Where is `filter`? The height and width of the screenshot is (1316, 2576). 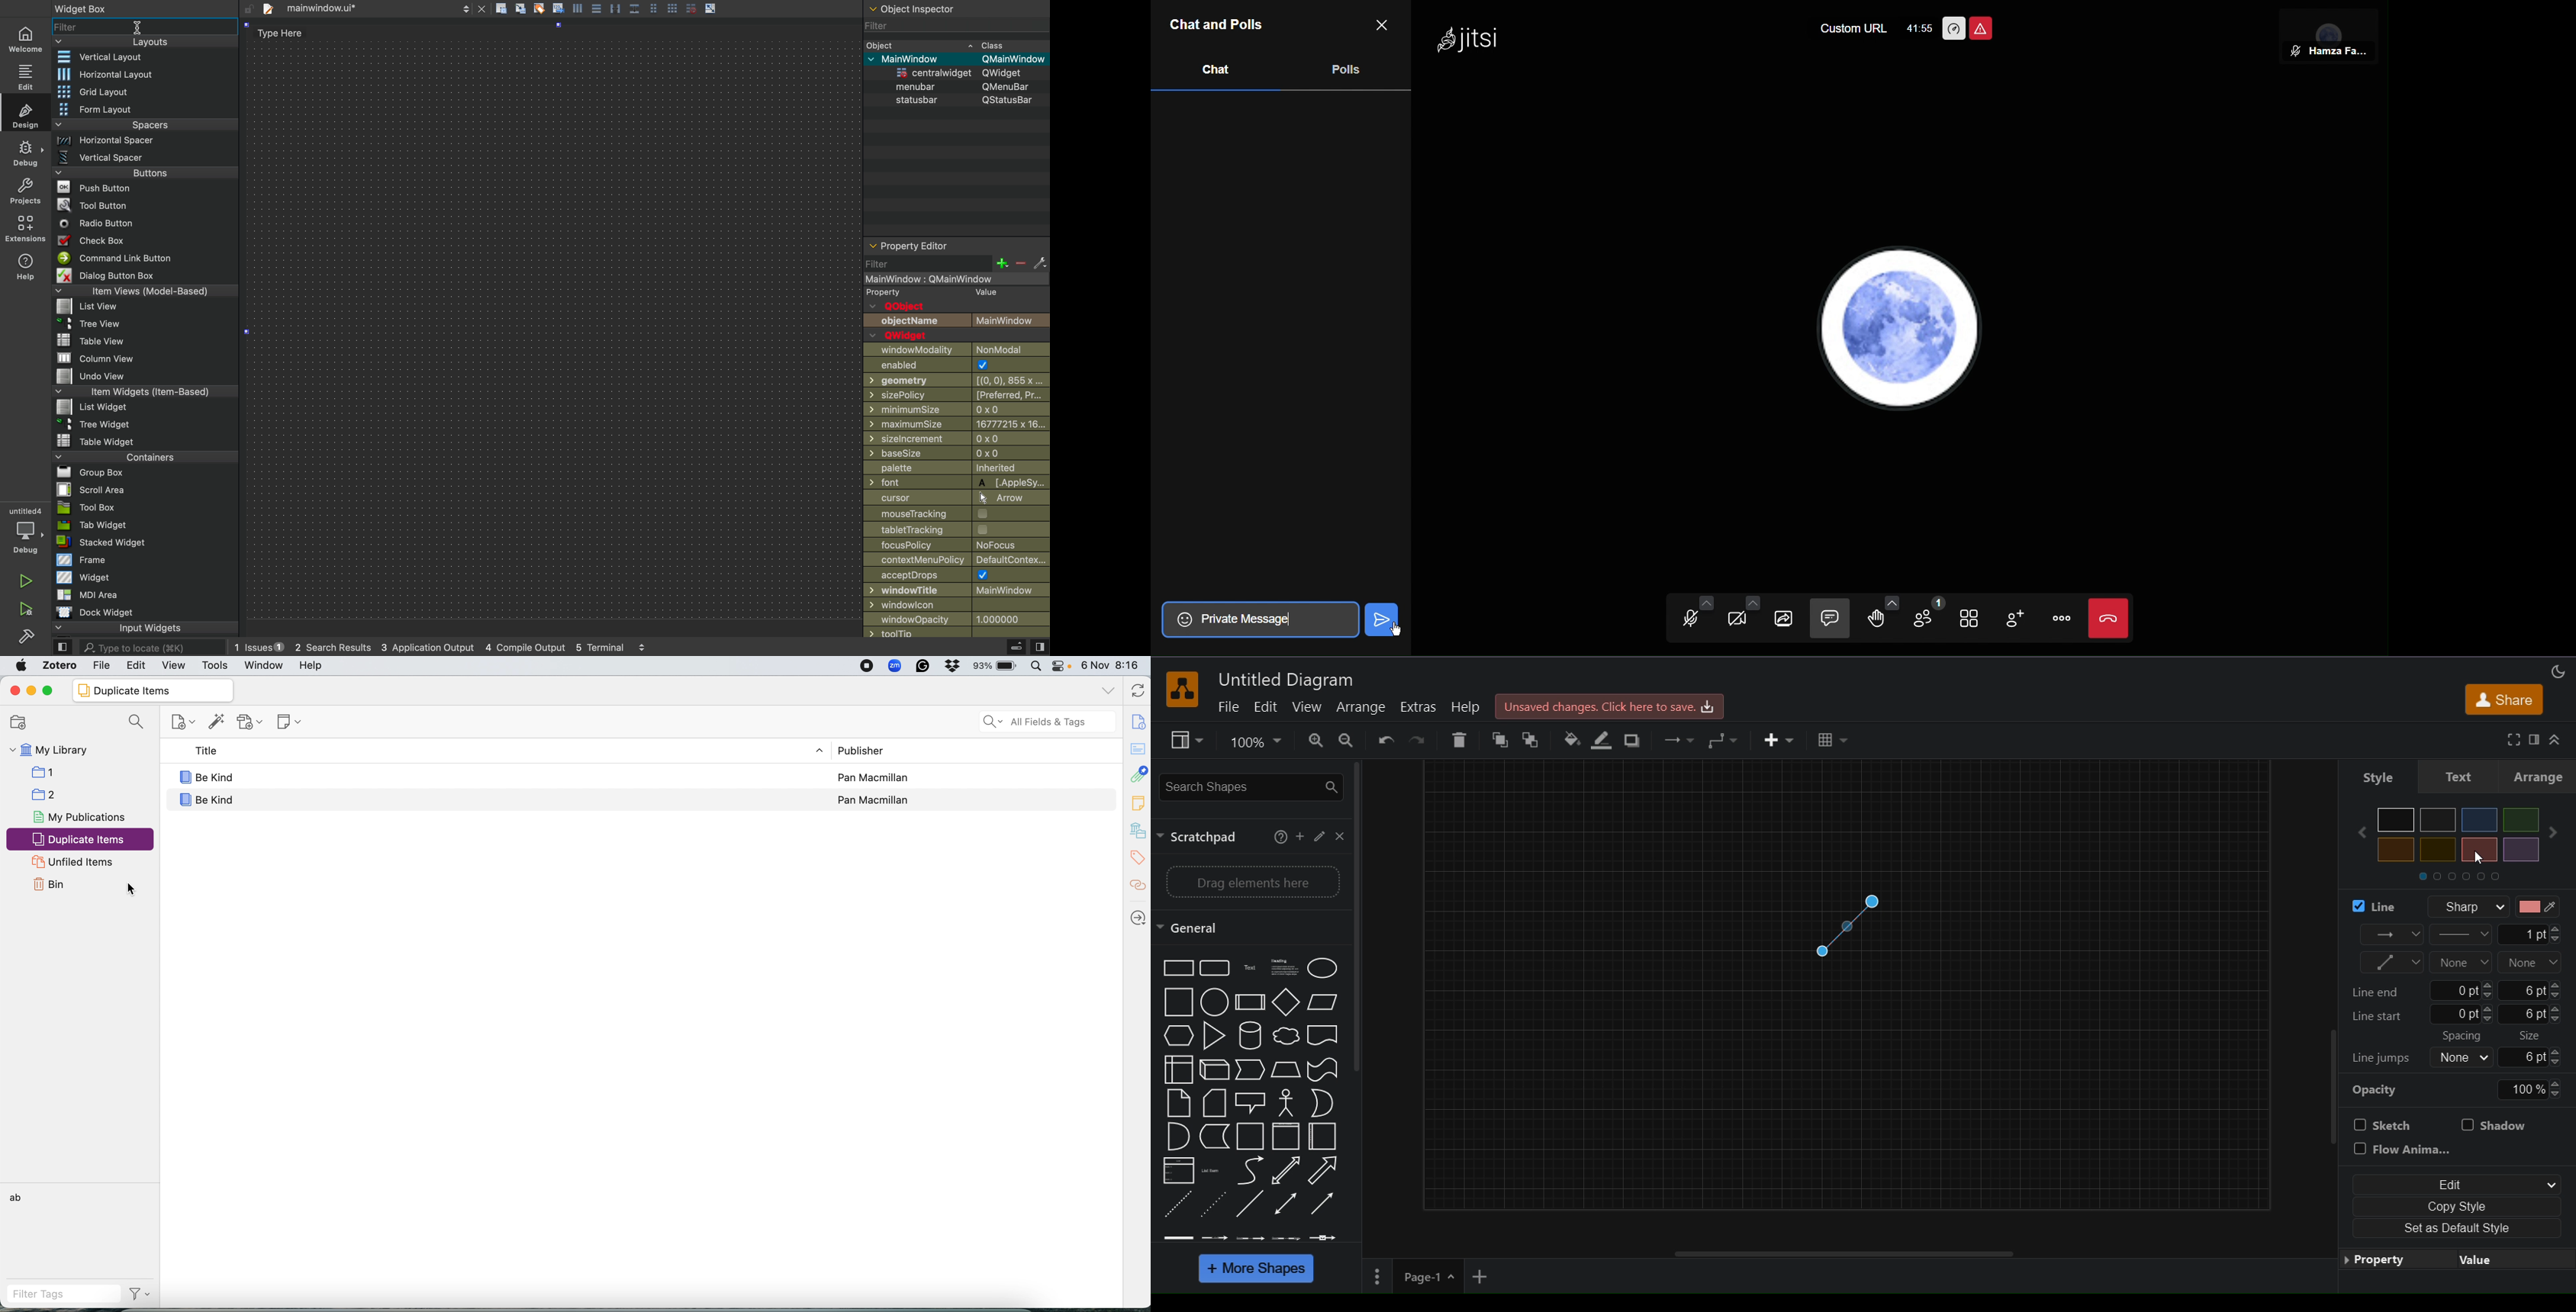 filter is located at coordinates (957, 264).